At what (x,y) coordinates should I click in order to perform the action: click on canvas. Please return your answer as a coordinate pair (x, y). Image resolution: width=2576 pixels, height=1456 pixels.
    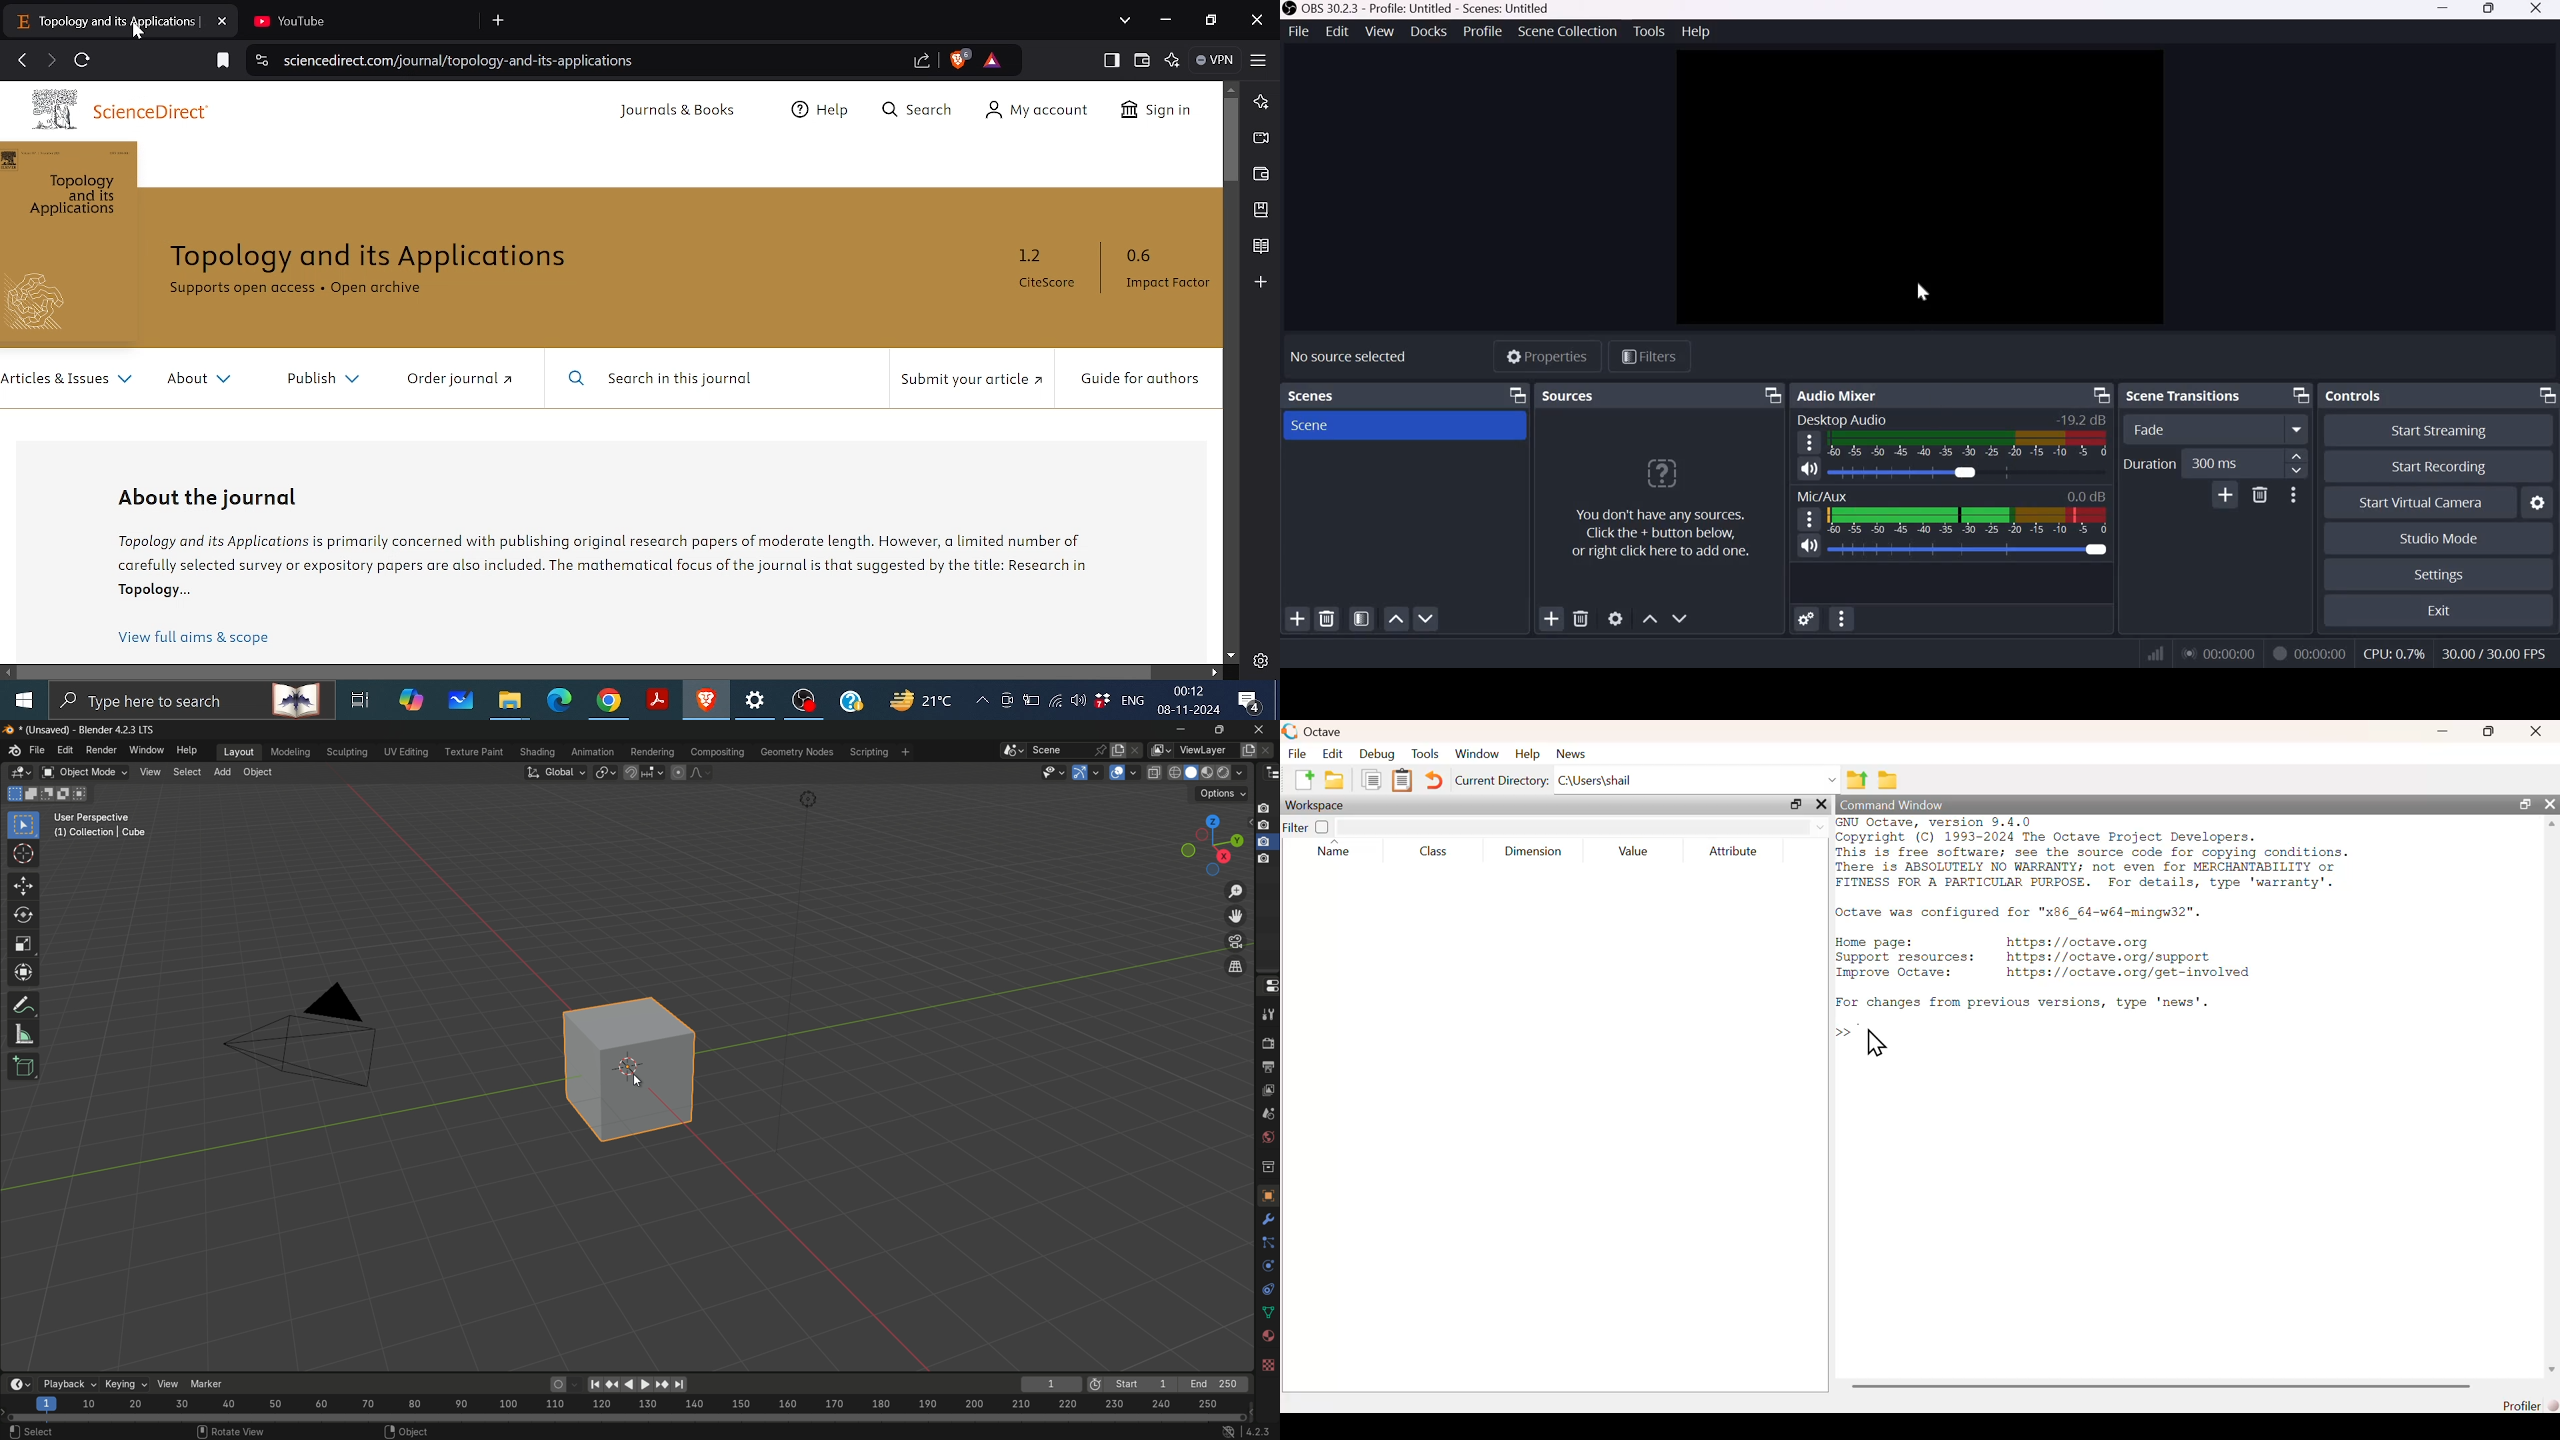
    Looking at the image, I should click on (1921, 189).